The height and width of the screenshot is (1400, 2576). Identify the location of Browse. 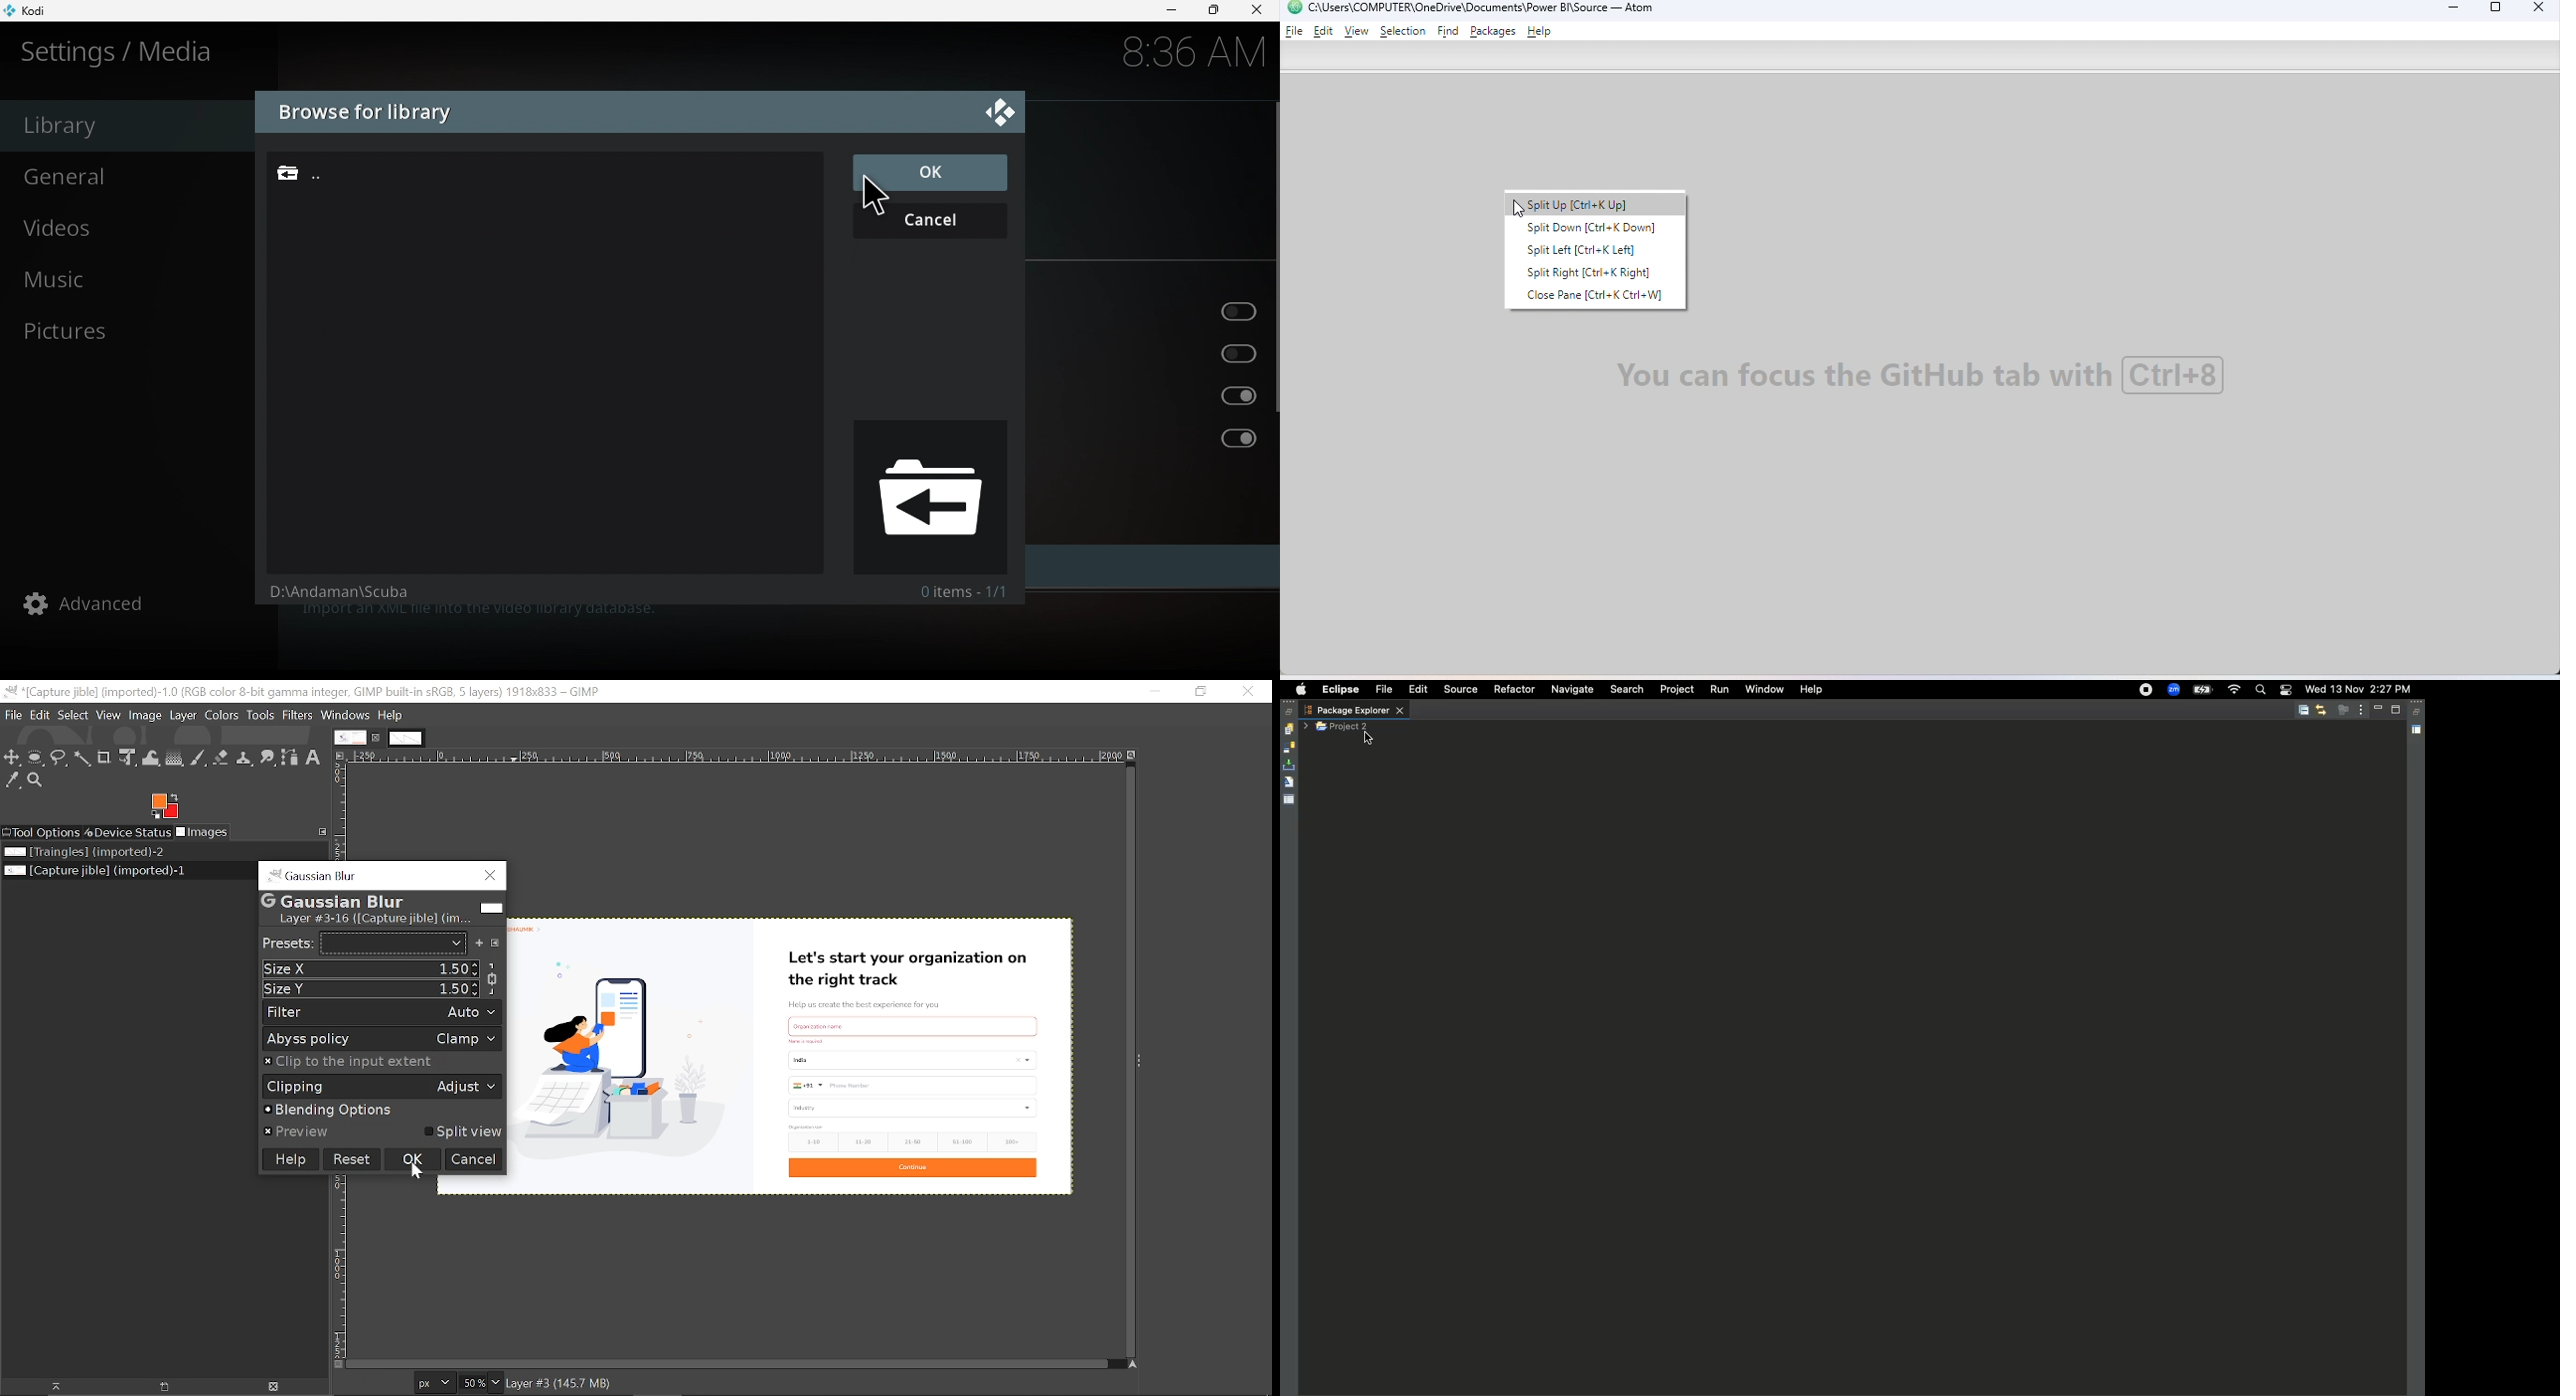
(528, 172).